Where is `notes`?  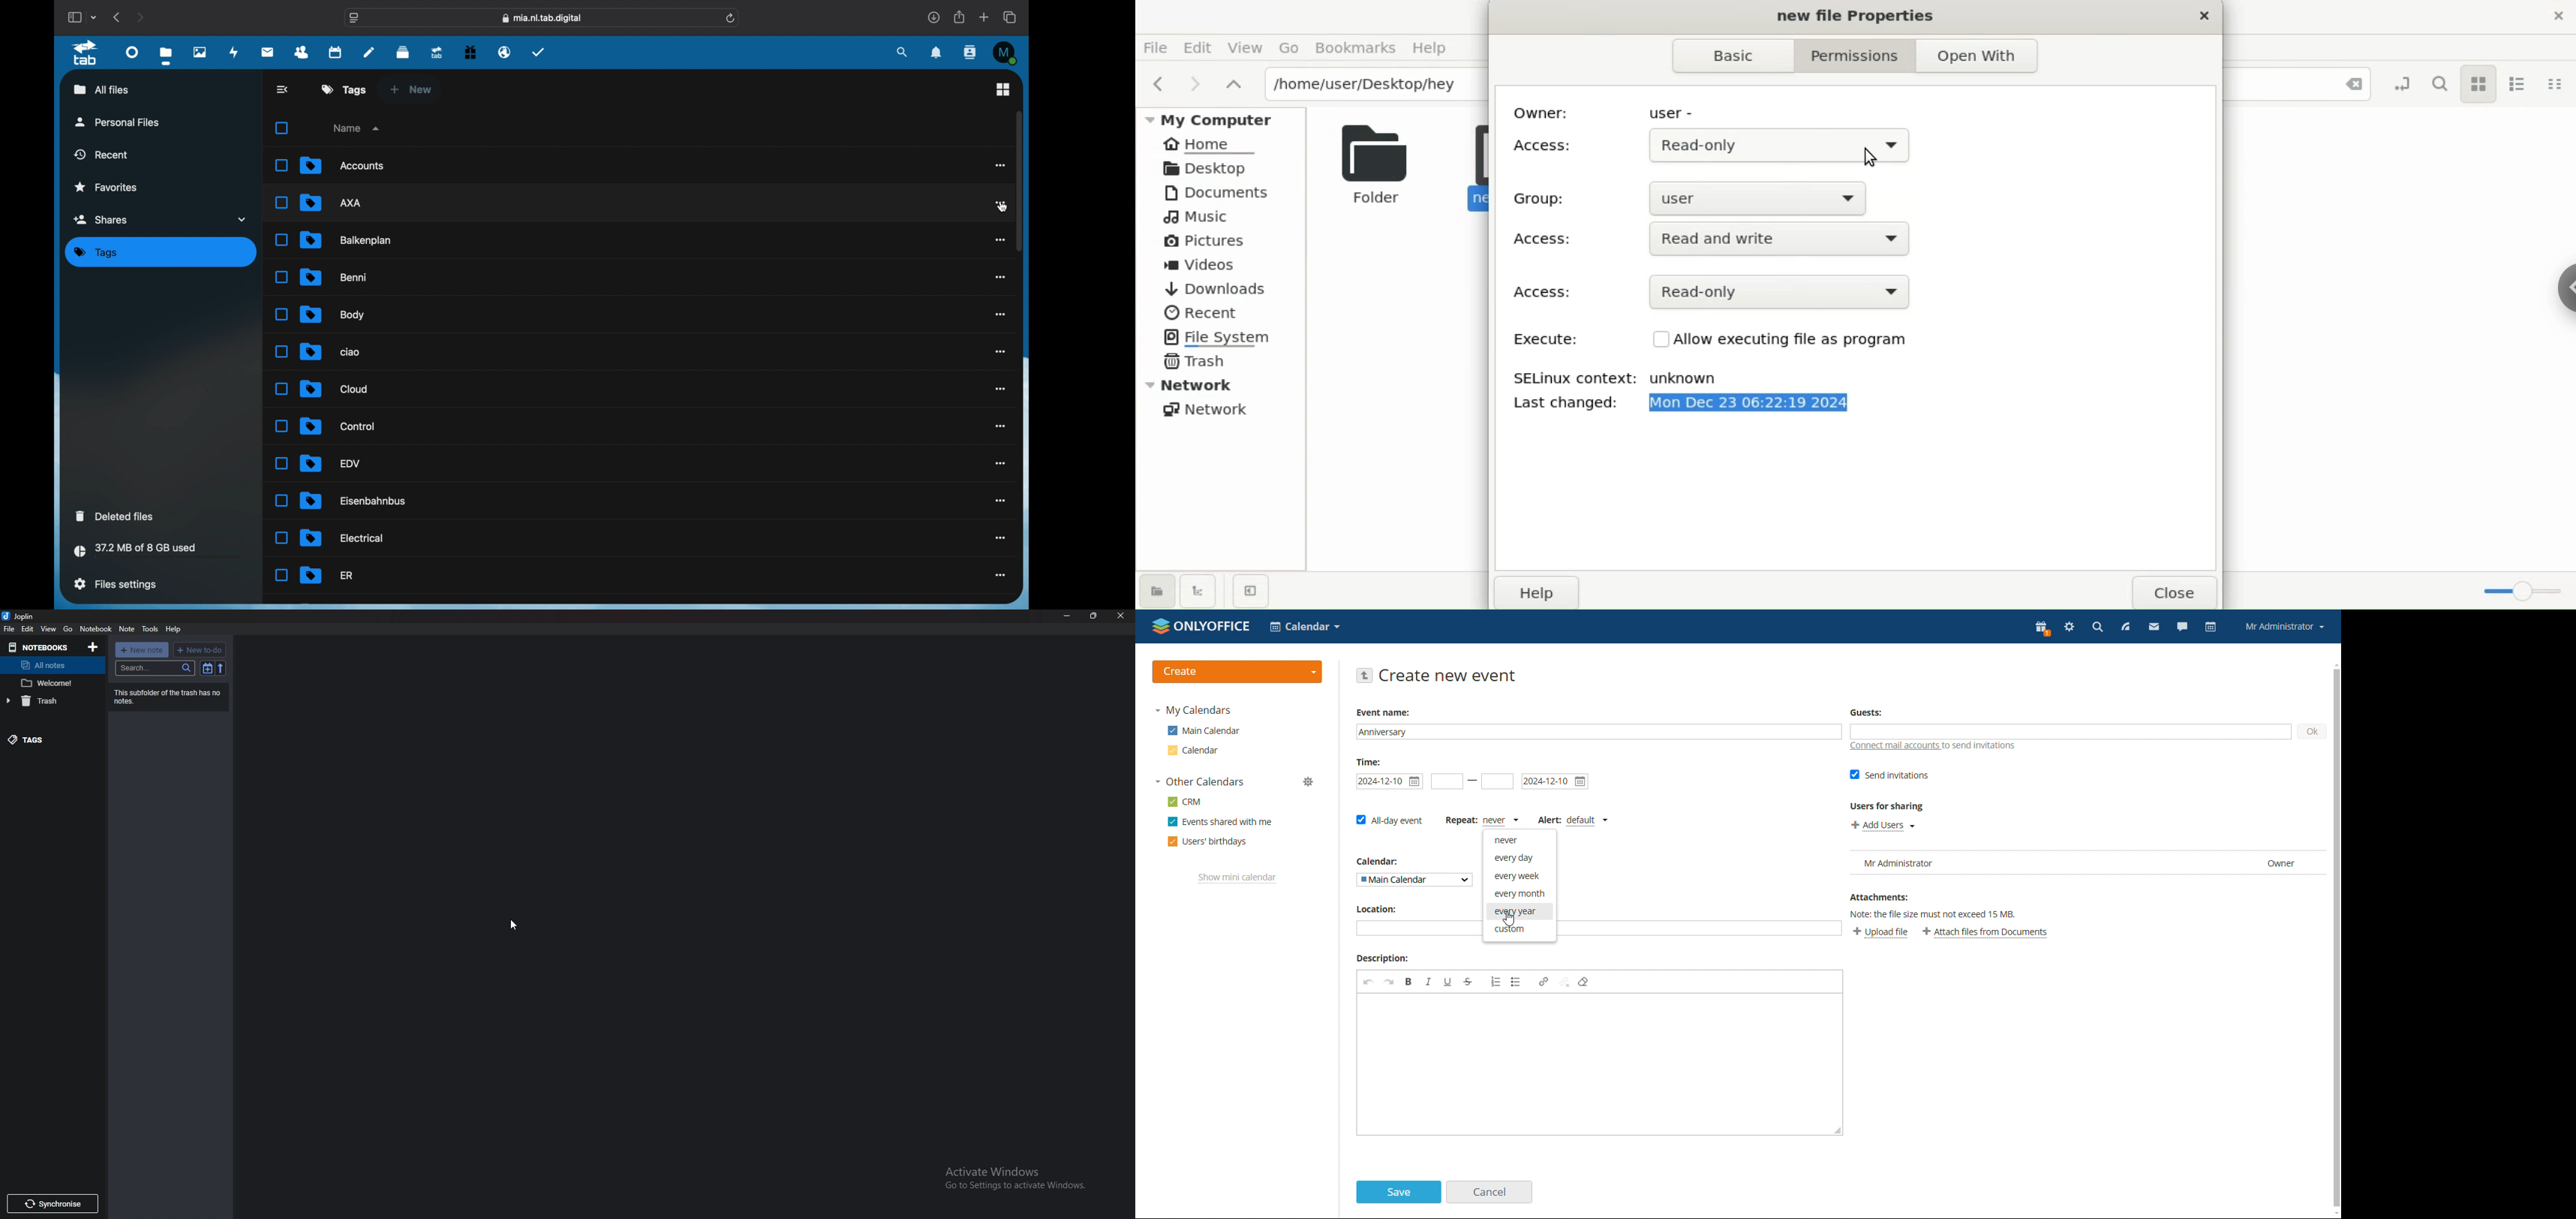
notes is located at coordinates (369, 52).